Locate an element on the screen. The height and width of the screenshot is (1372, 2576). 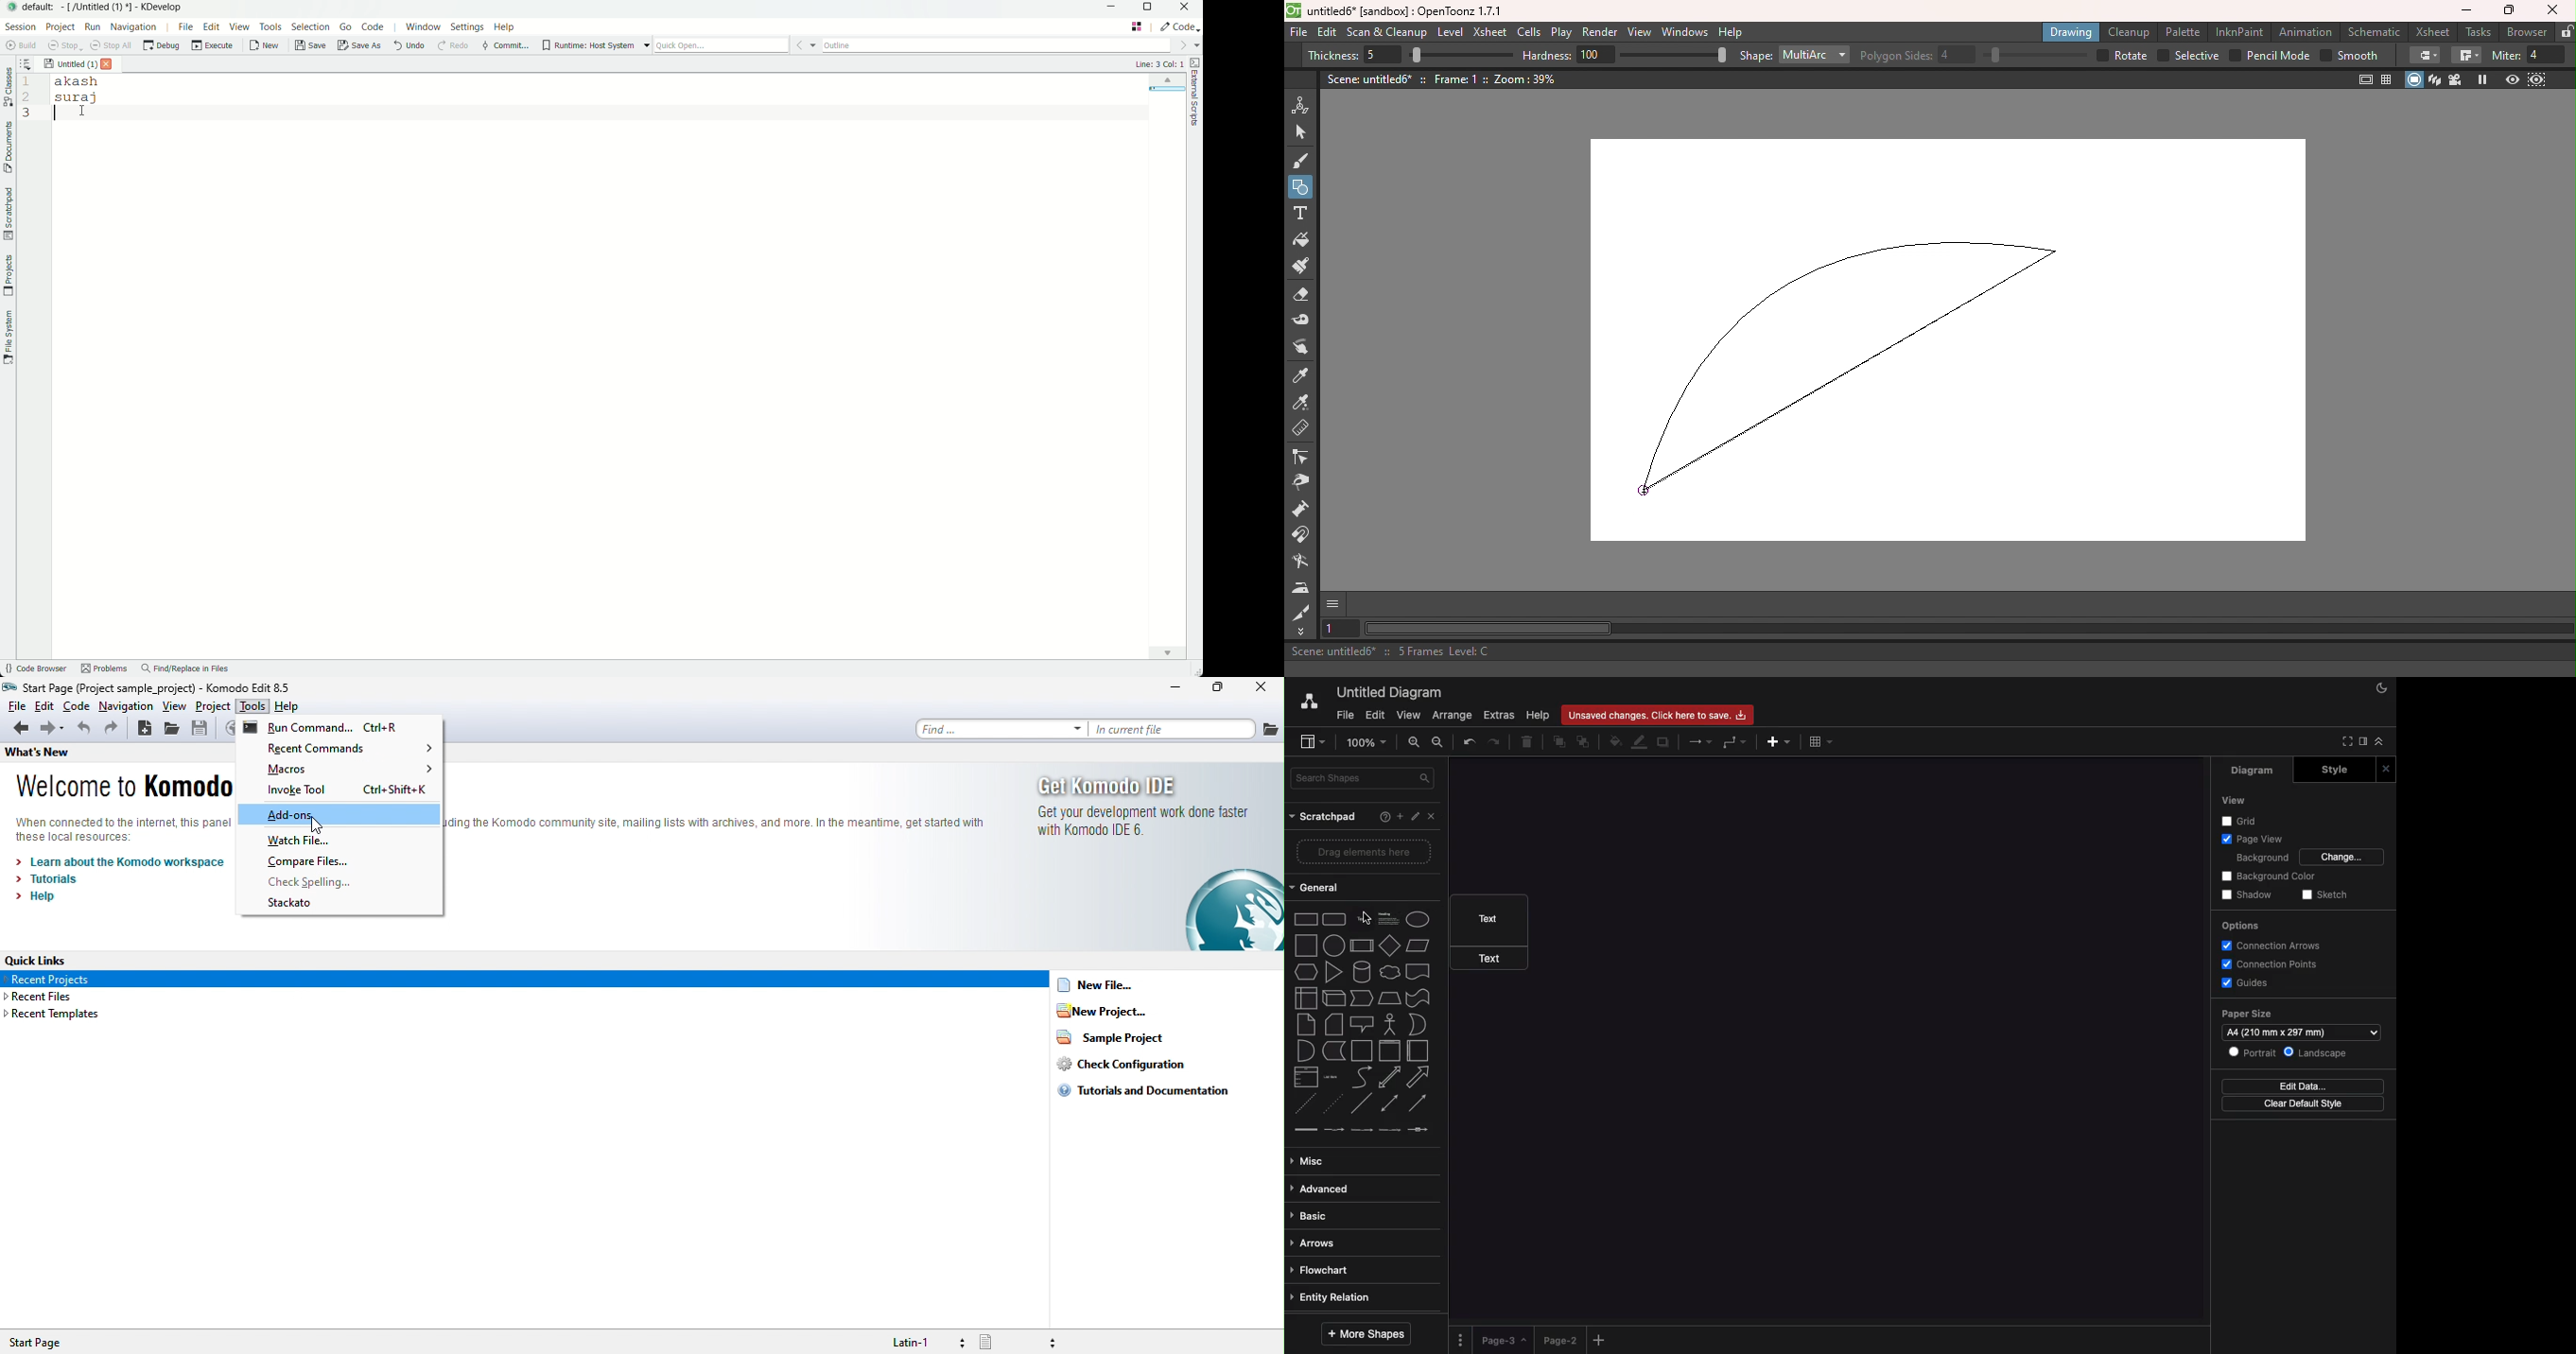
or is located at coordinates (1418, 1024).